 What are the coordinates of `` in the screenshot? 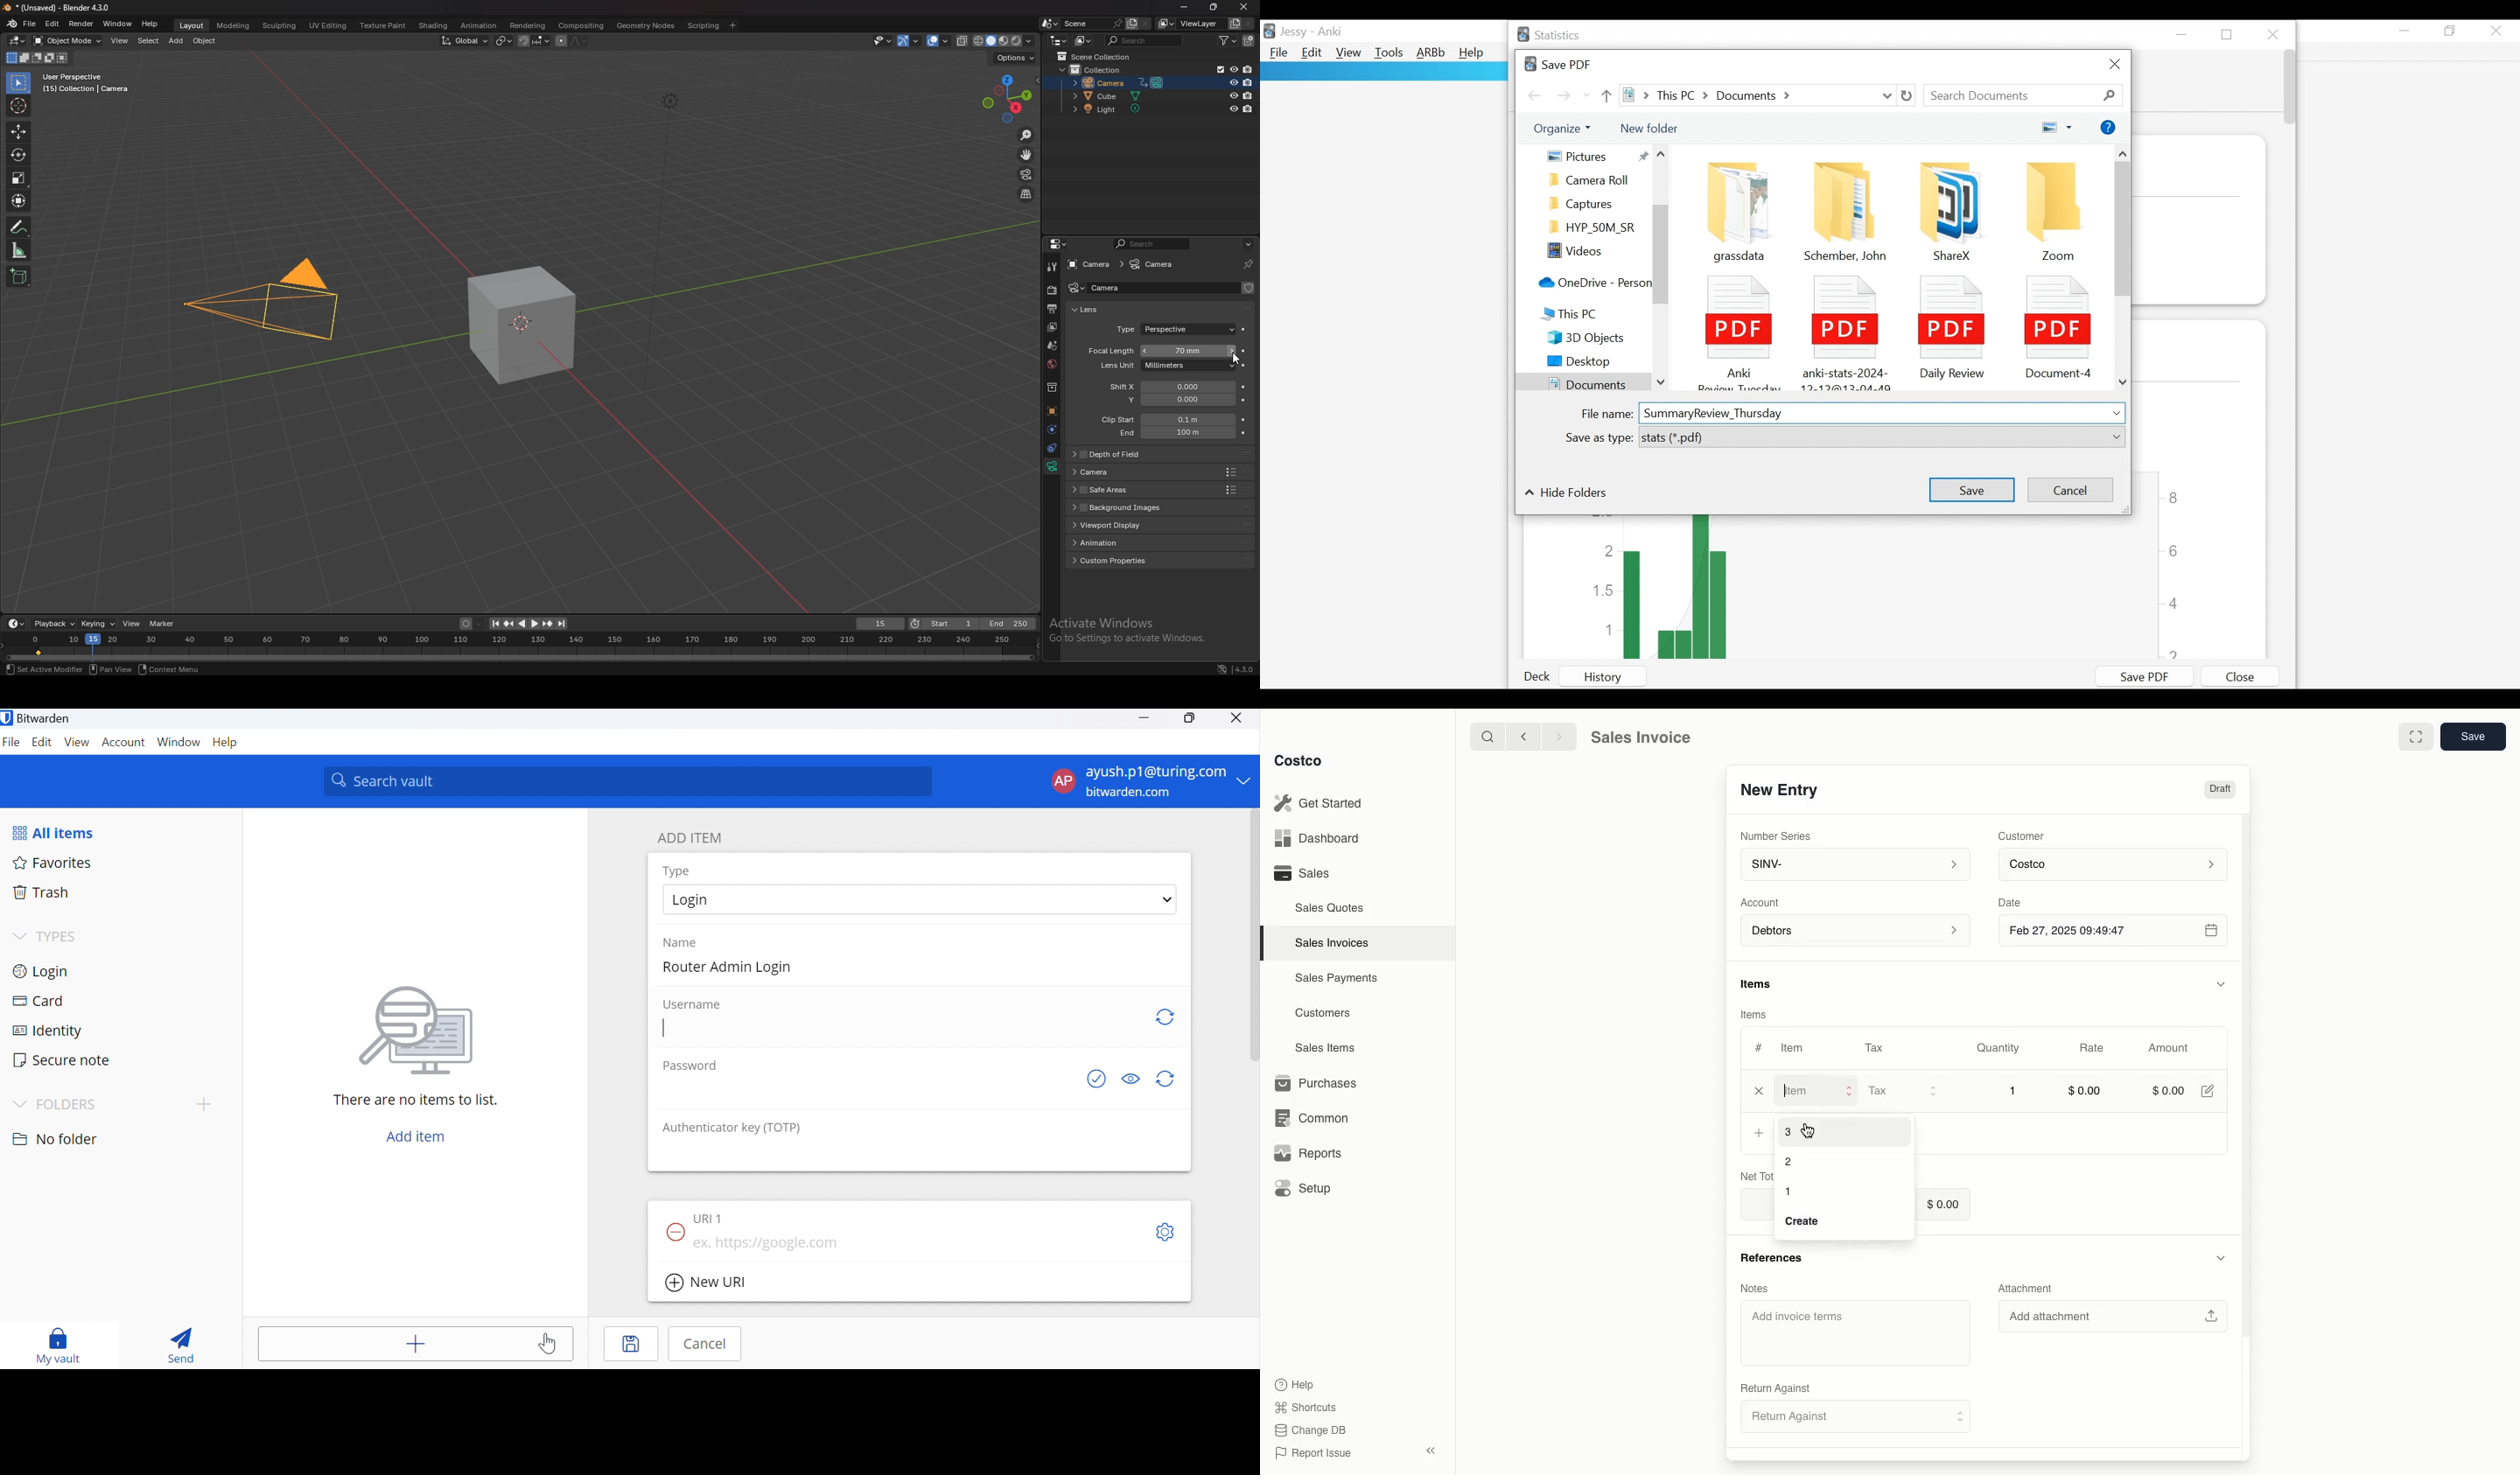 It's located at (654, 245).